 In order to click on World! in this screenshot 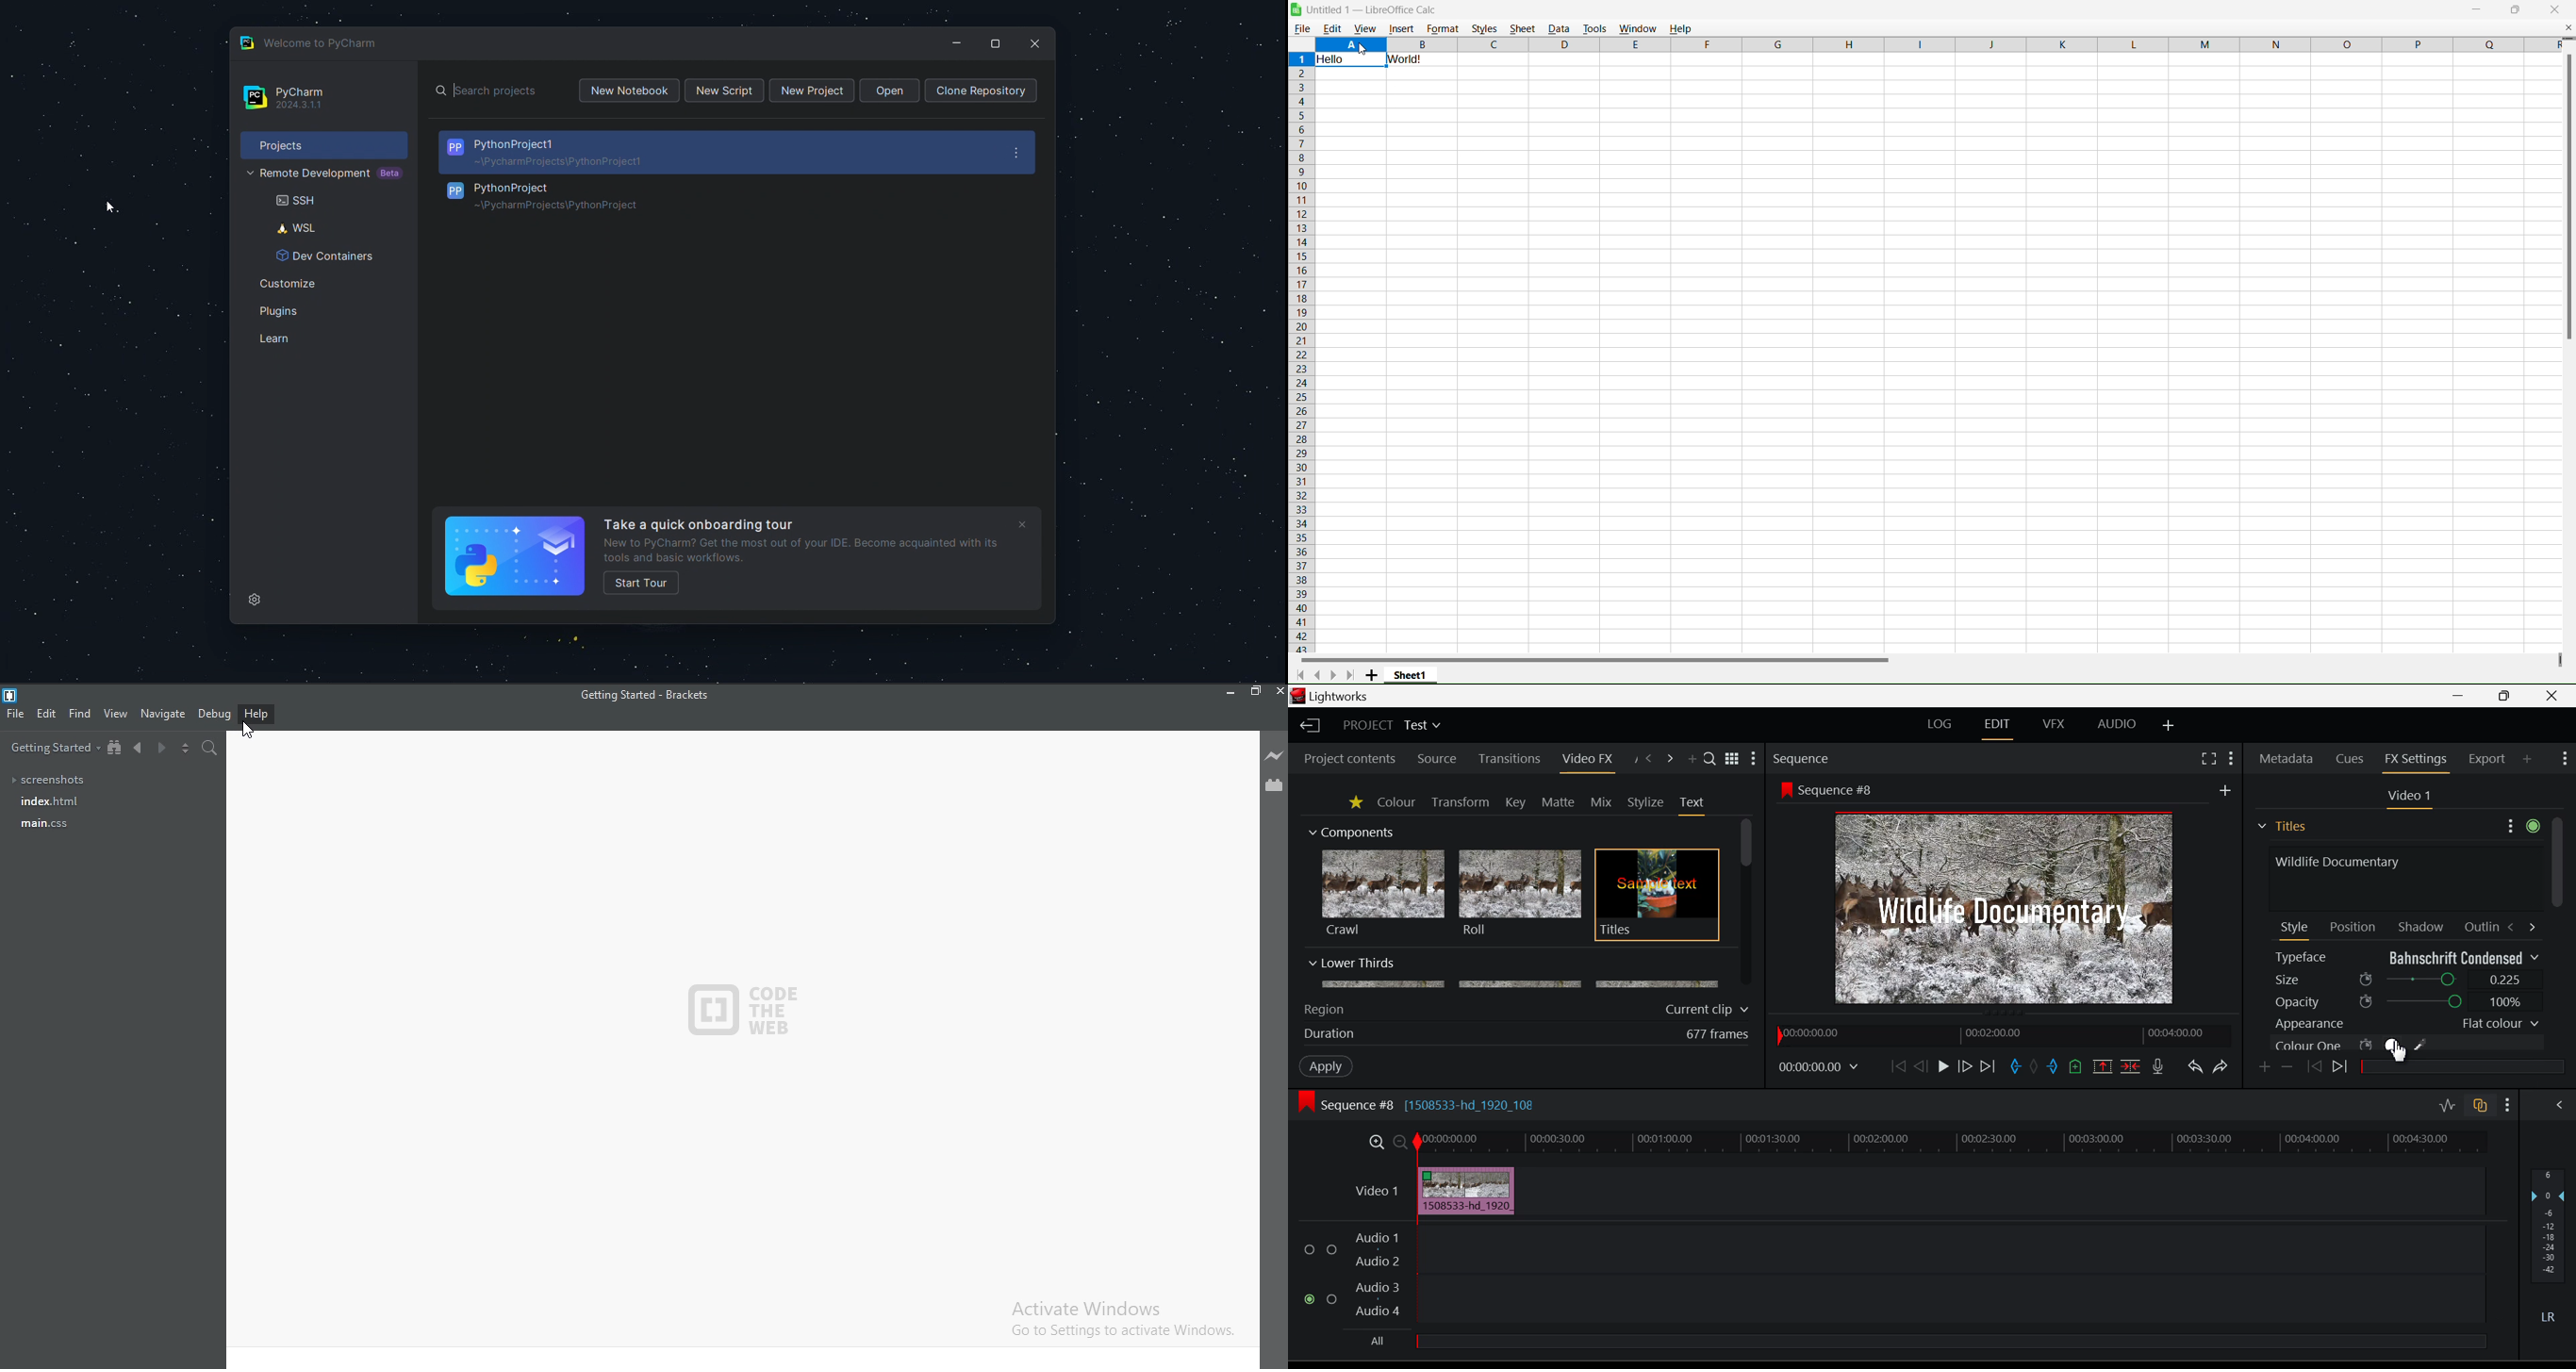, I will do `click(1406, 59)`.